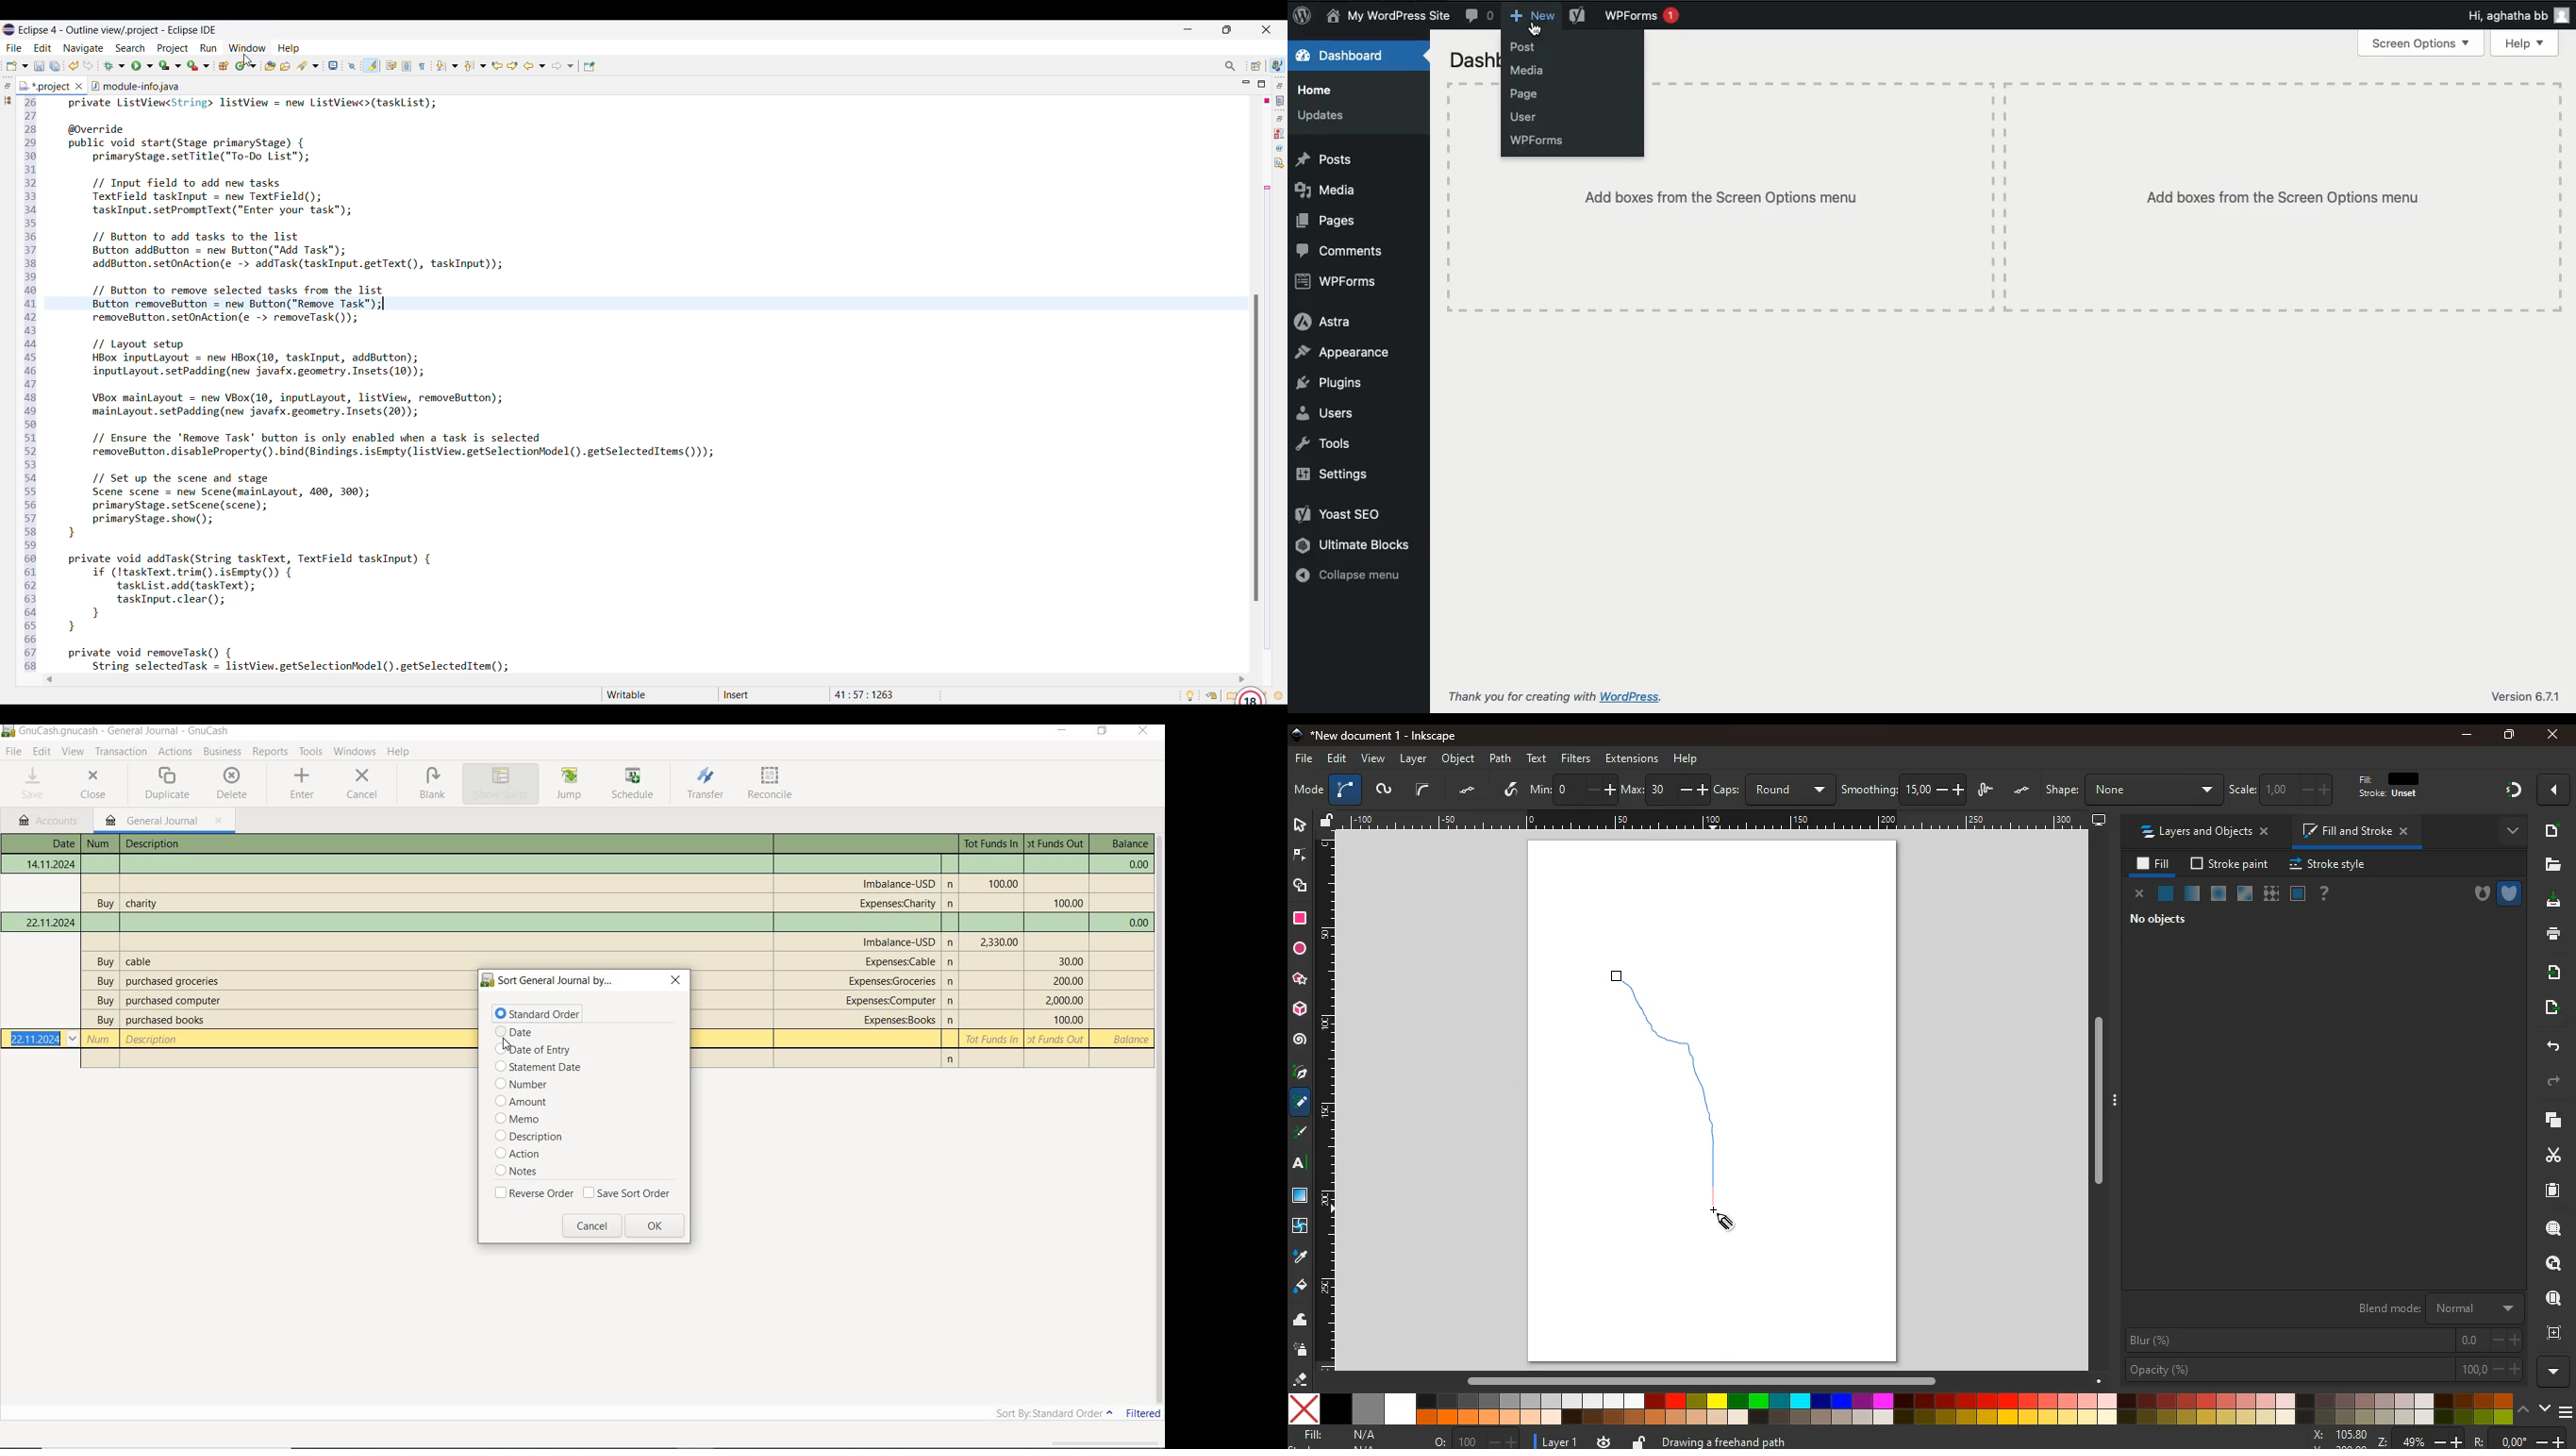 The image size is (2576, 1456). What do you see at coordinates (199, 65) in the screenshot?
I see `Run last tool options` at bounding box center [199, 65].